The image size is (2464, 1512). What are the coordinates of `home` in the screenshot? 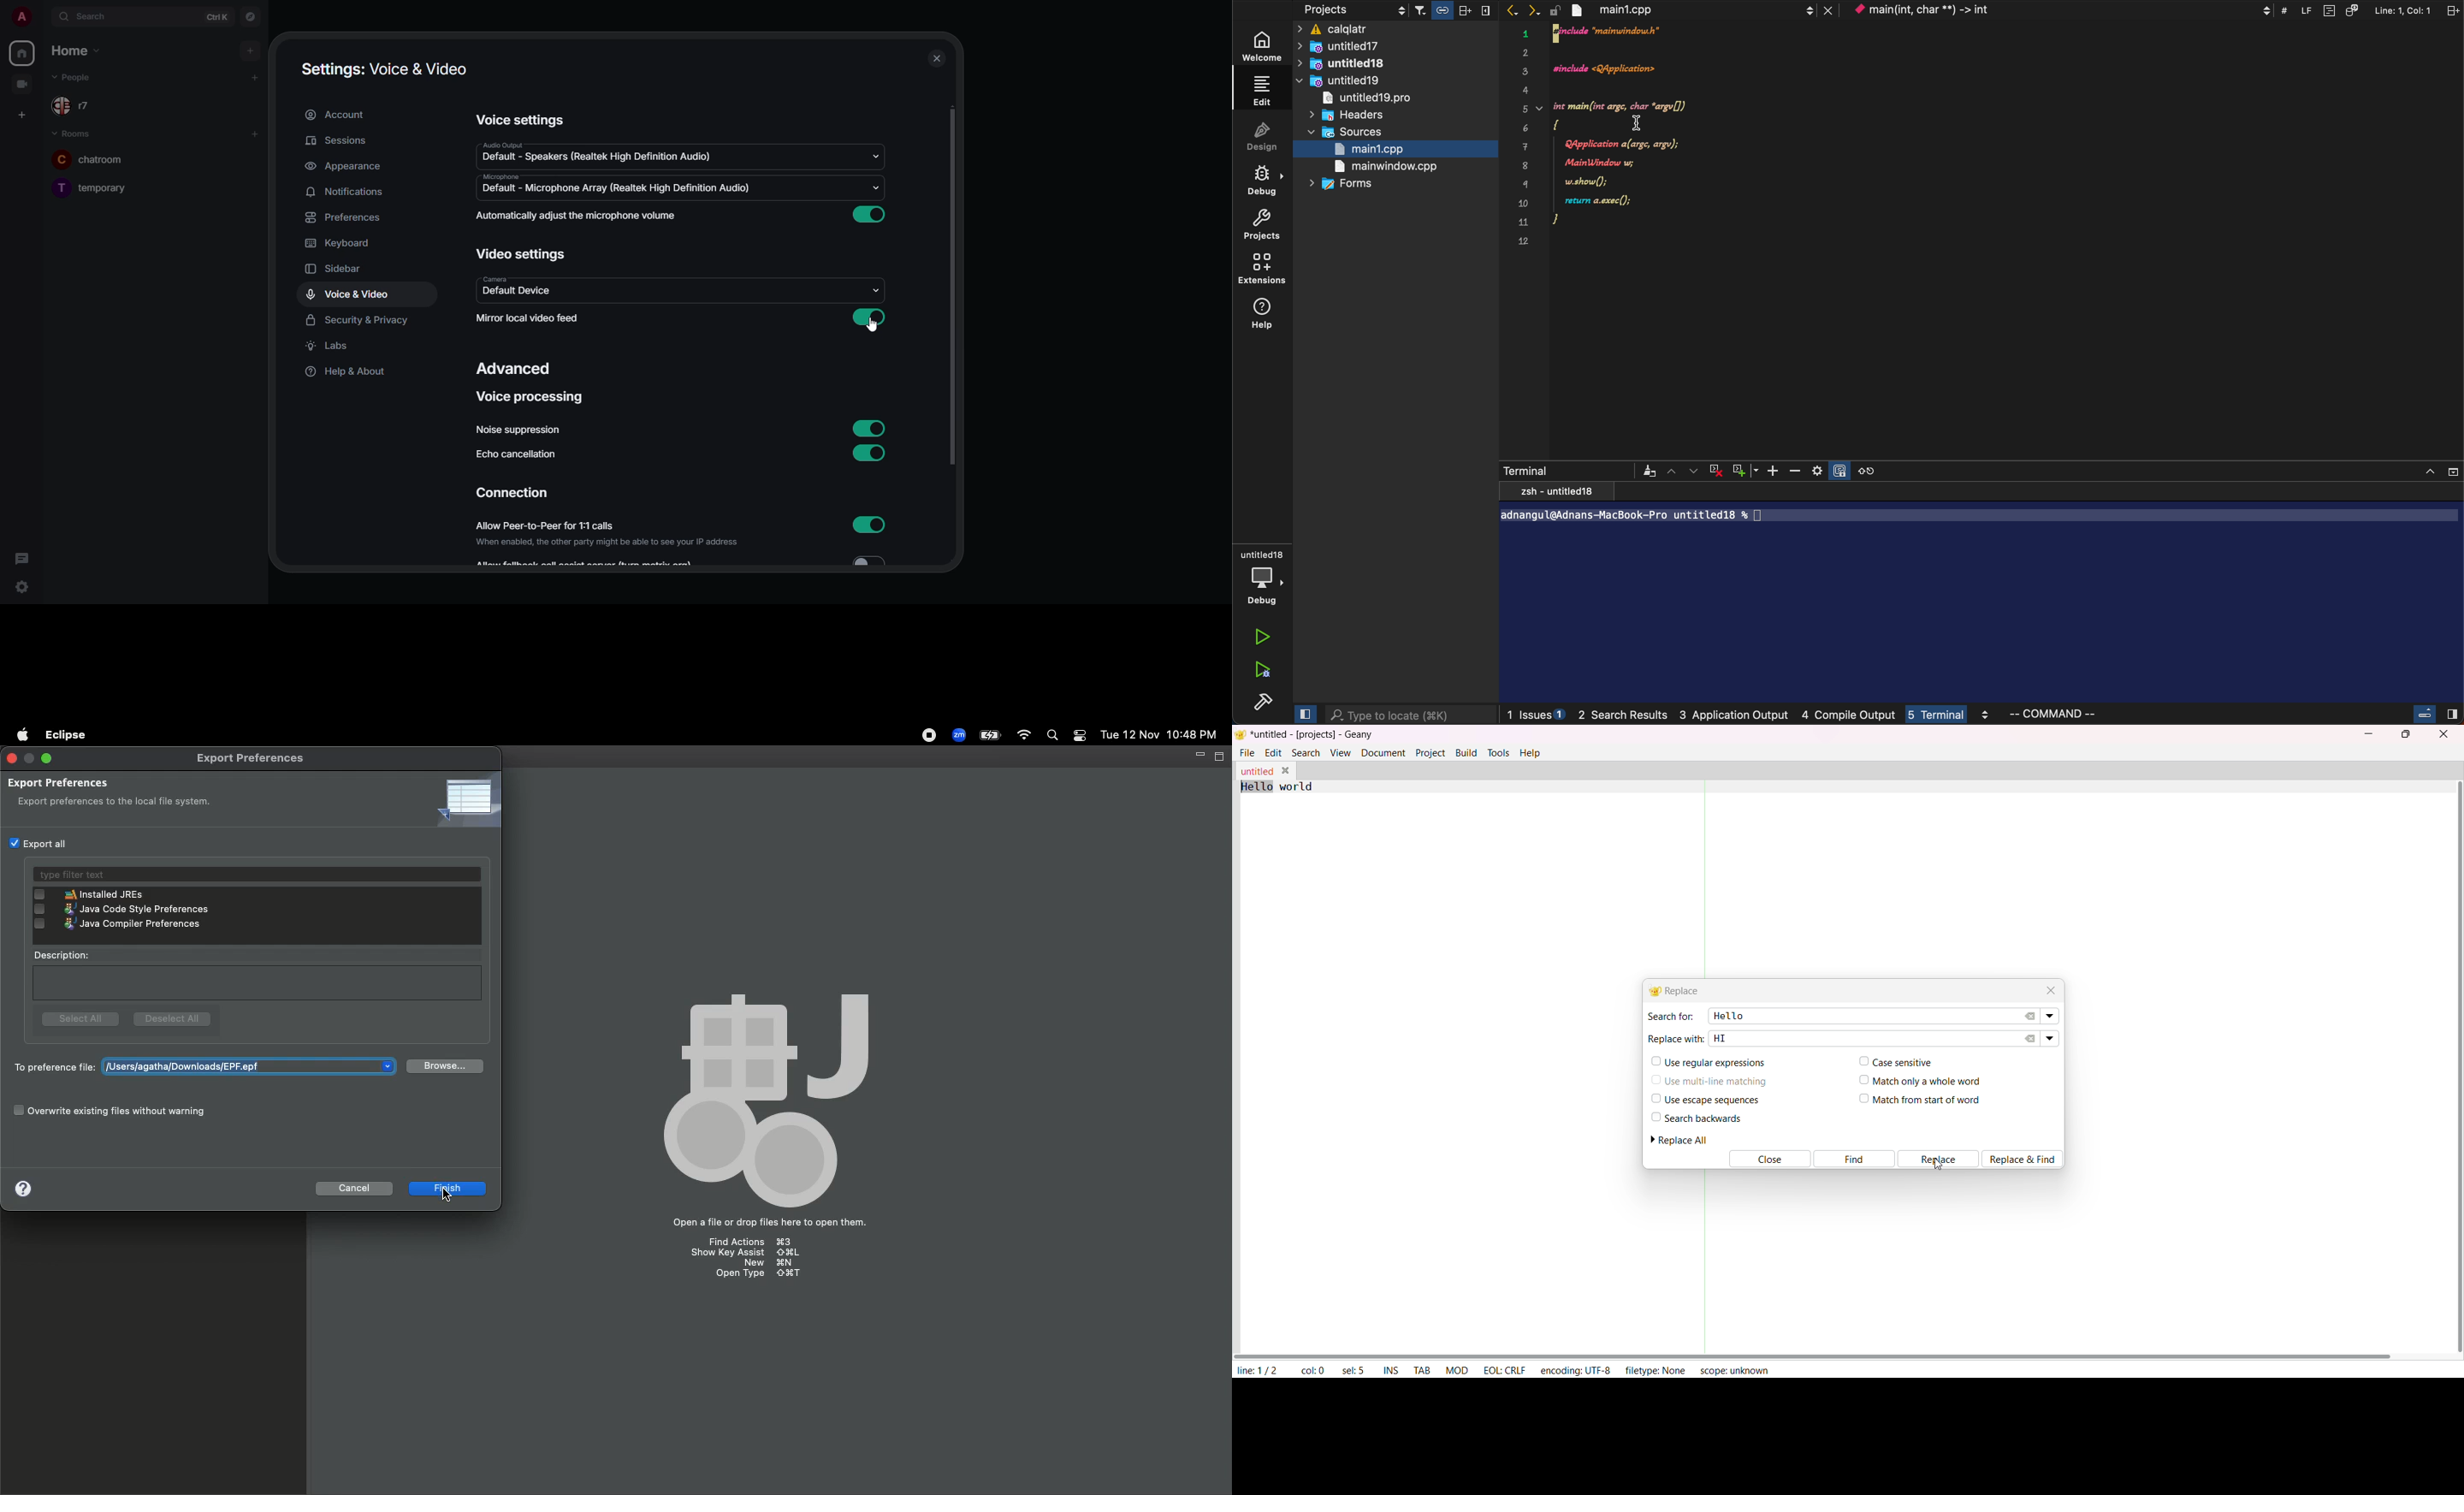 It's located at (23, 52).